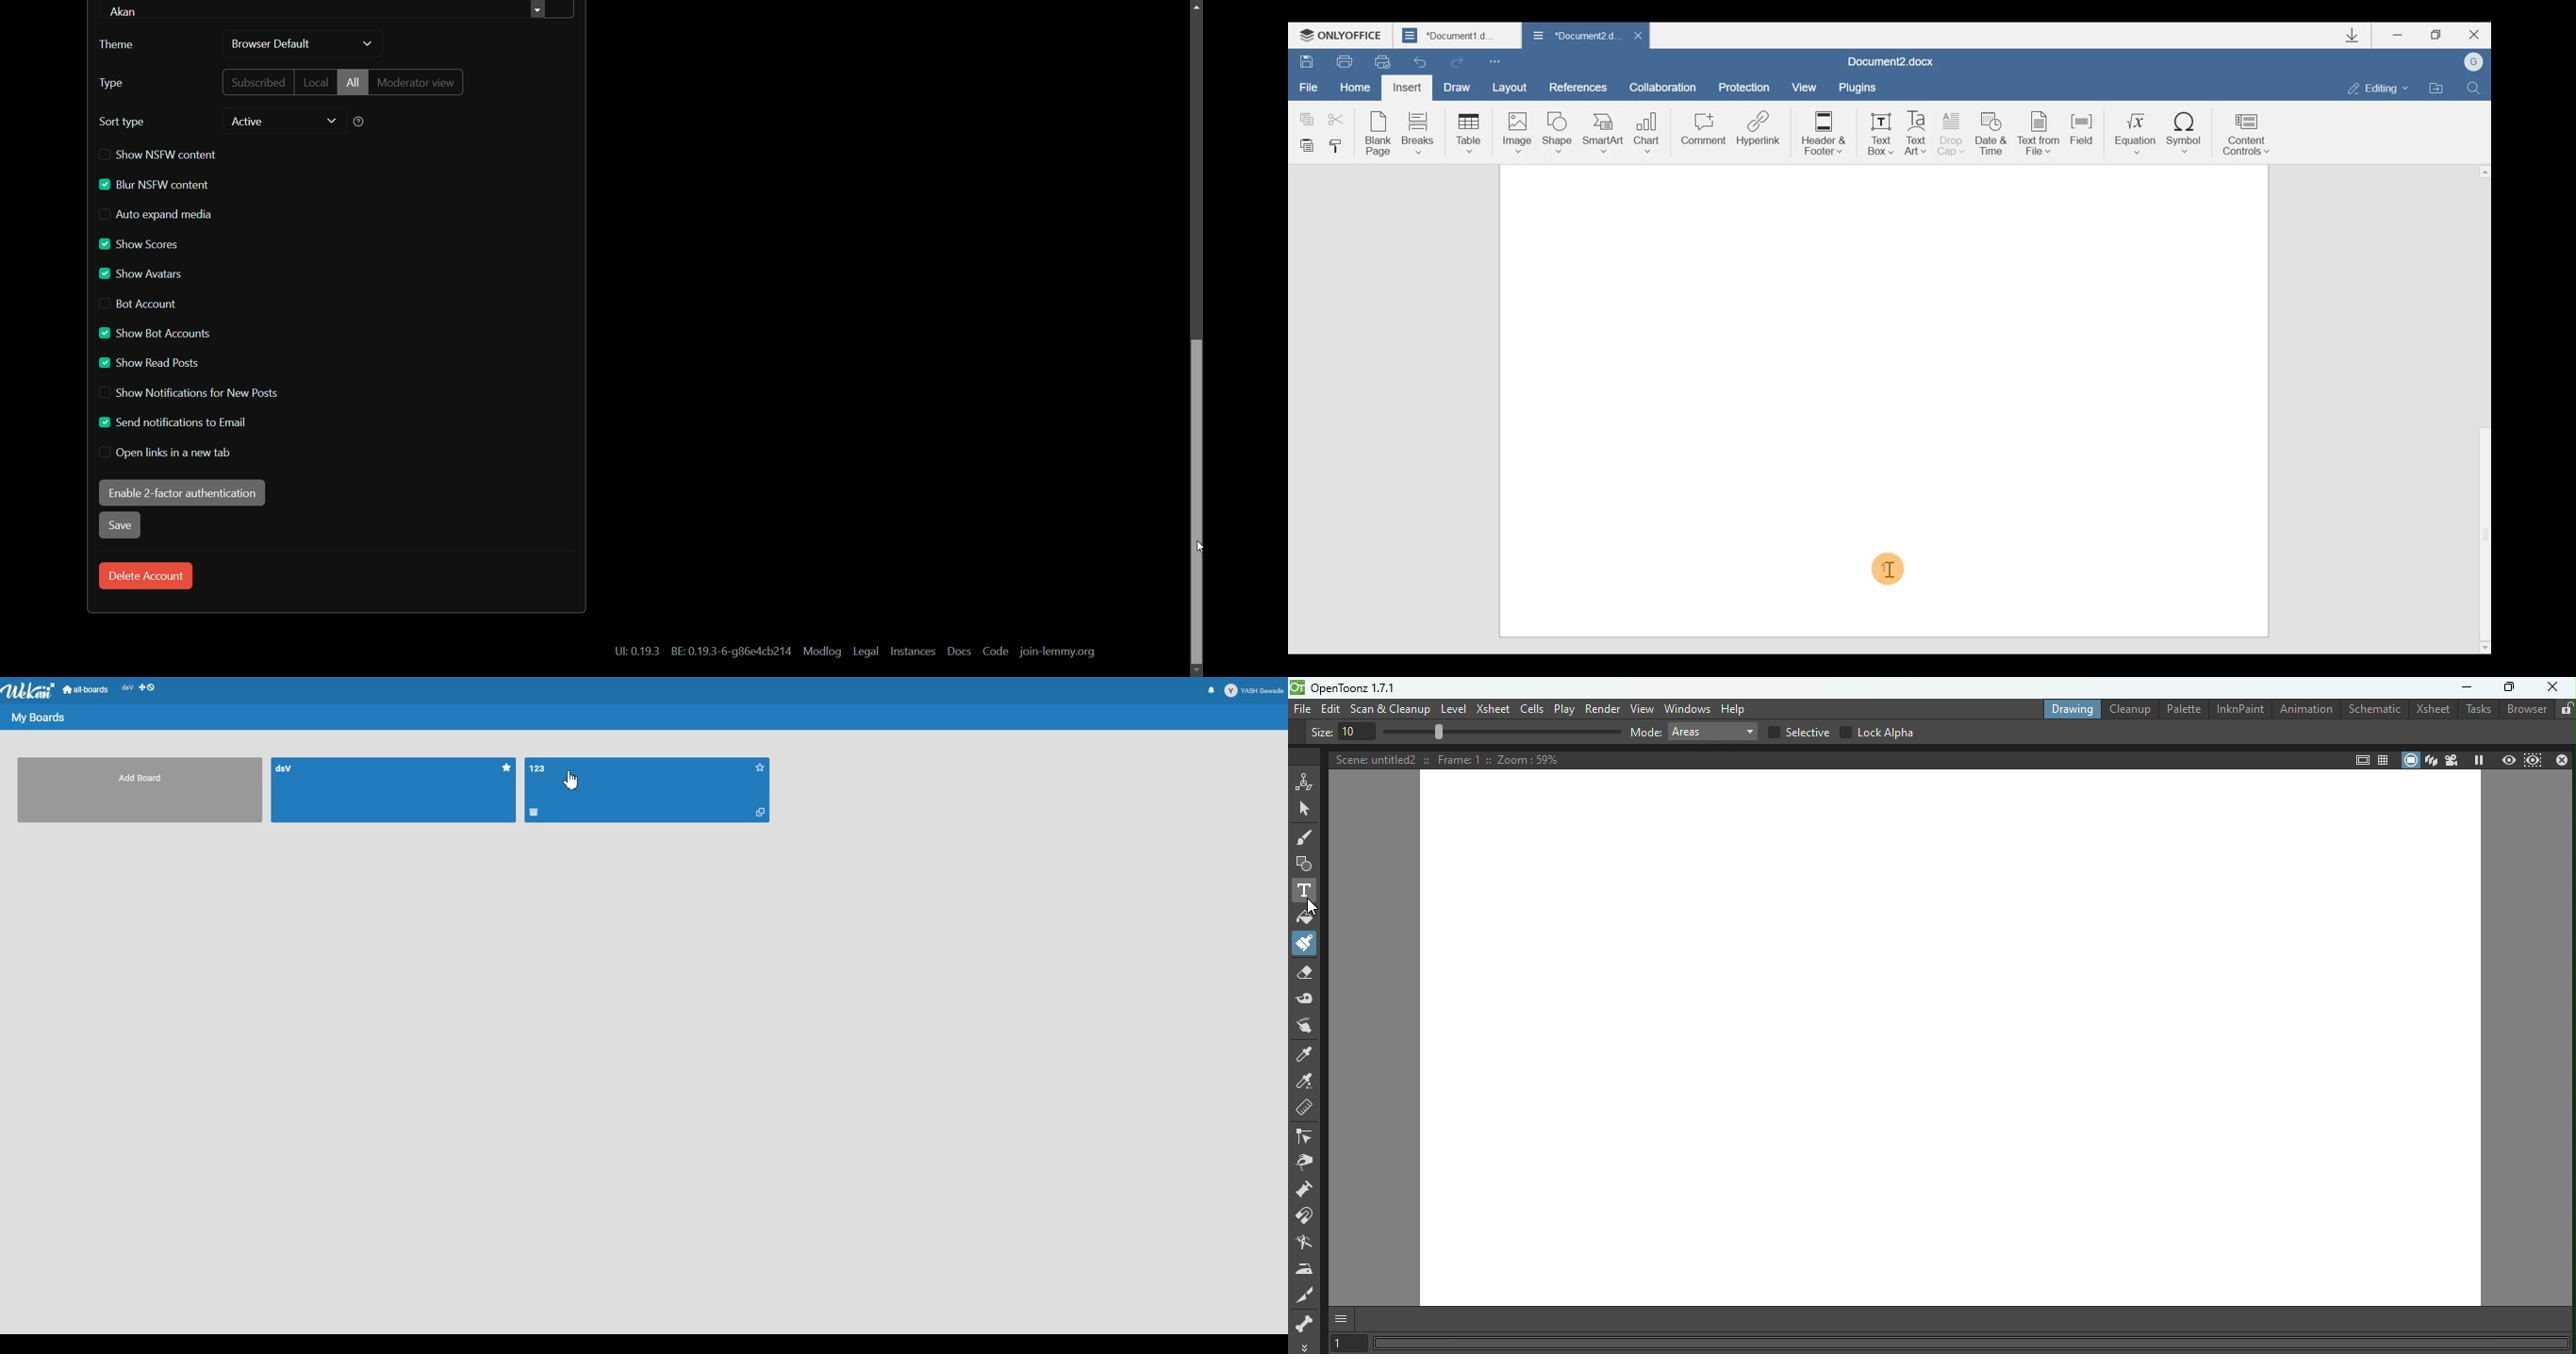  Describe the element at coordinates (367, 45) in the screenshot. I see `dropdown` at that location.